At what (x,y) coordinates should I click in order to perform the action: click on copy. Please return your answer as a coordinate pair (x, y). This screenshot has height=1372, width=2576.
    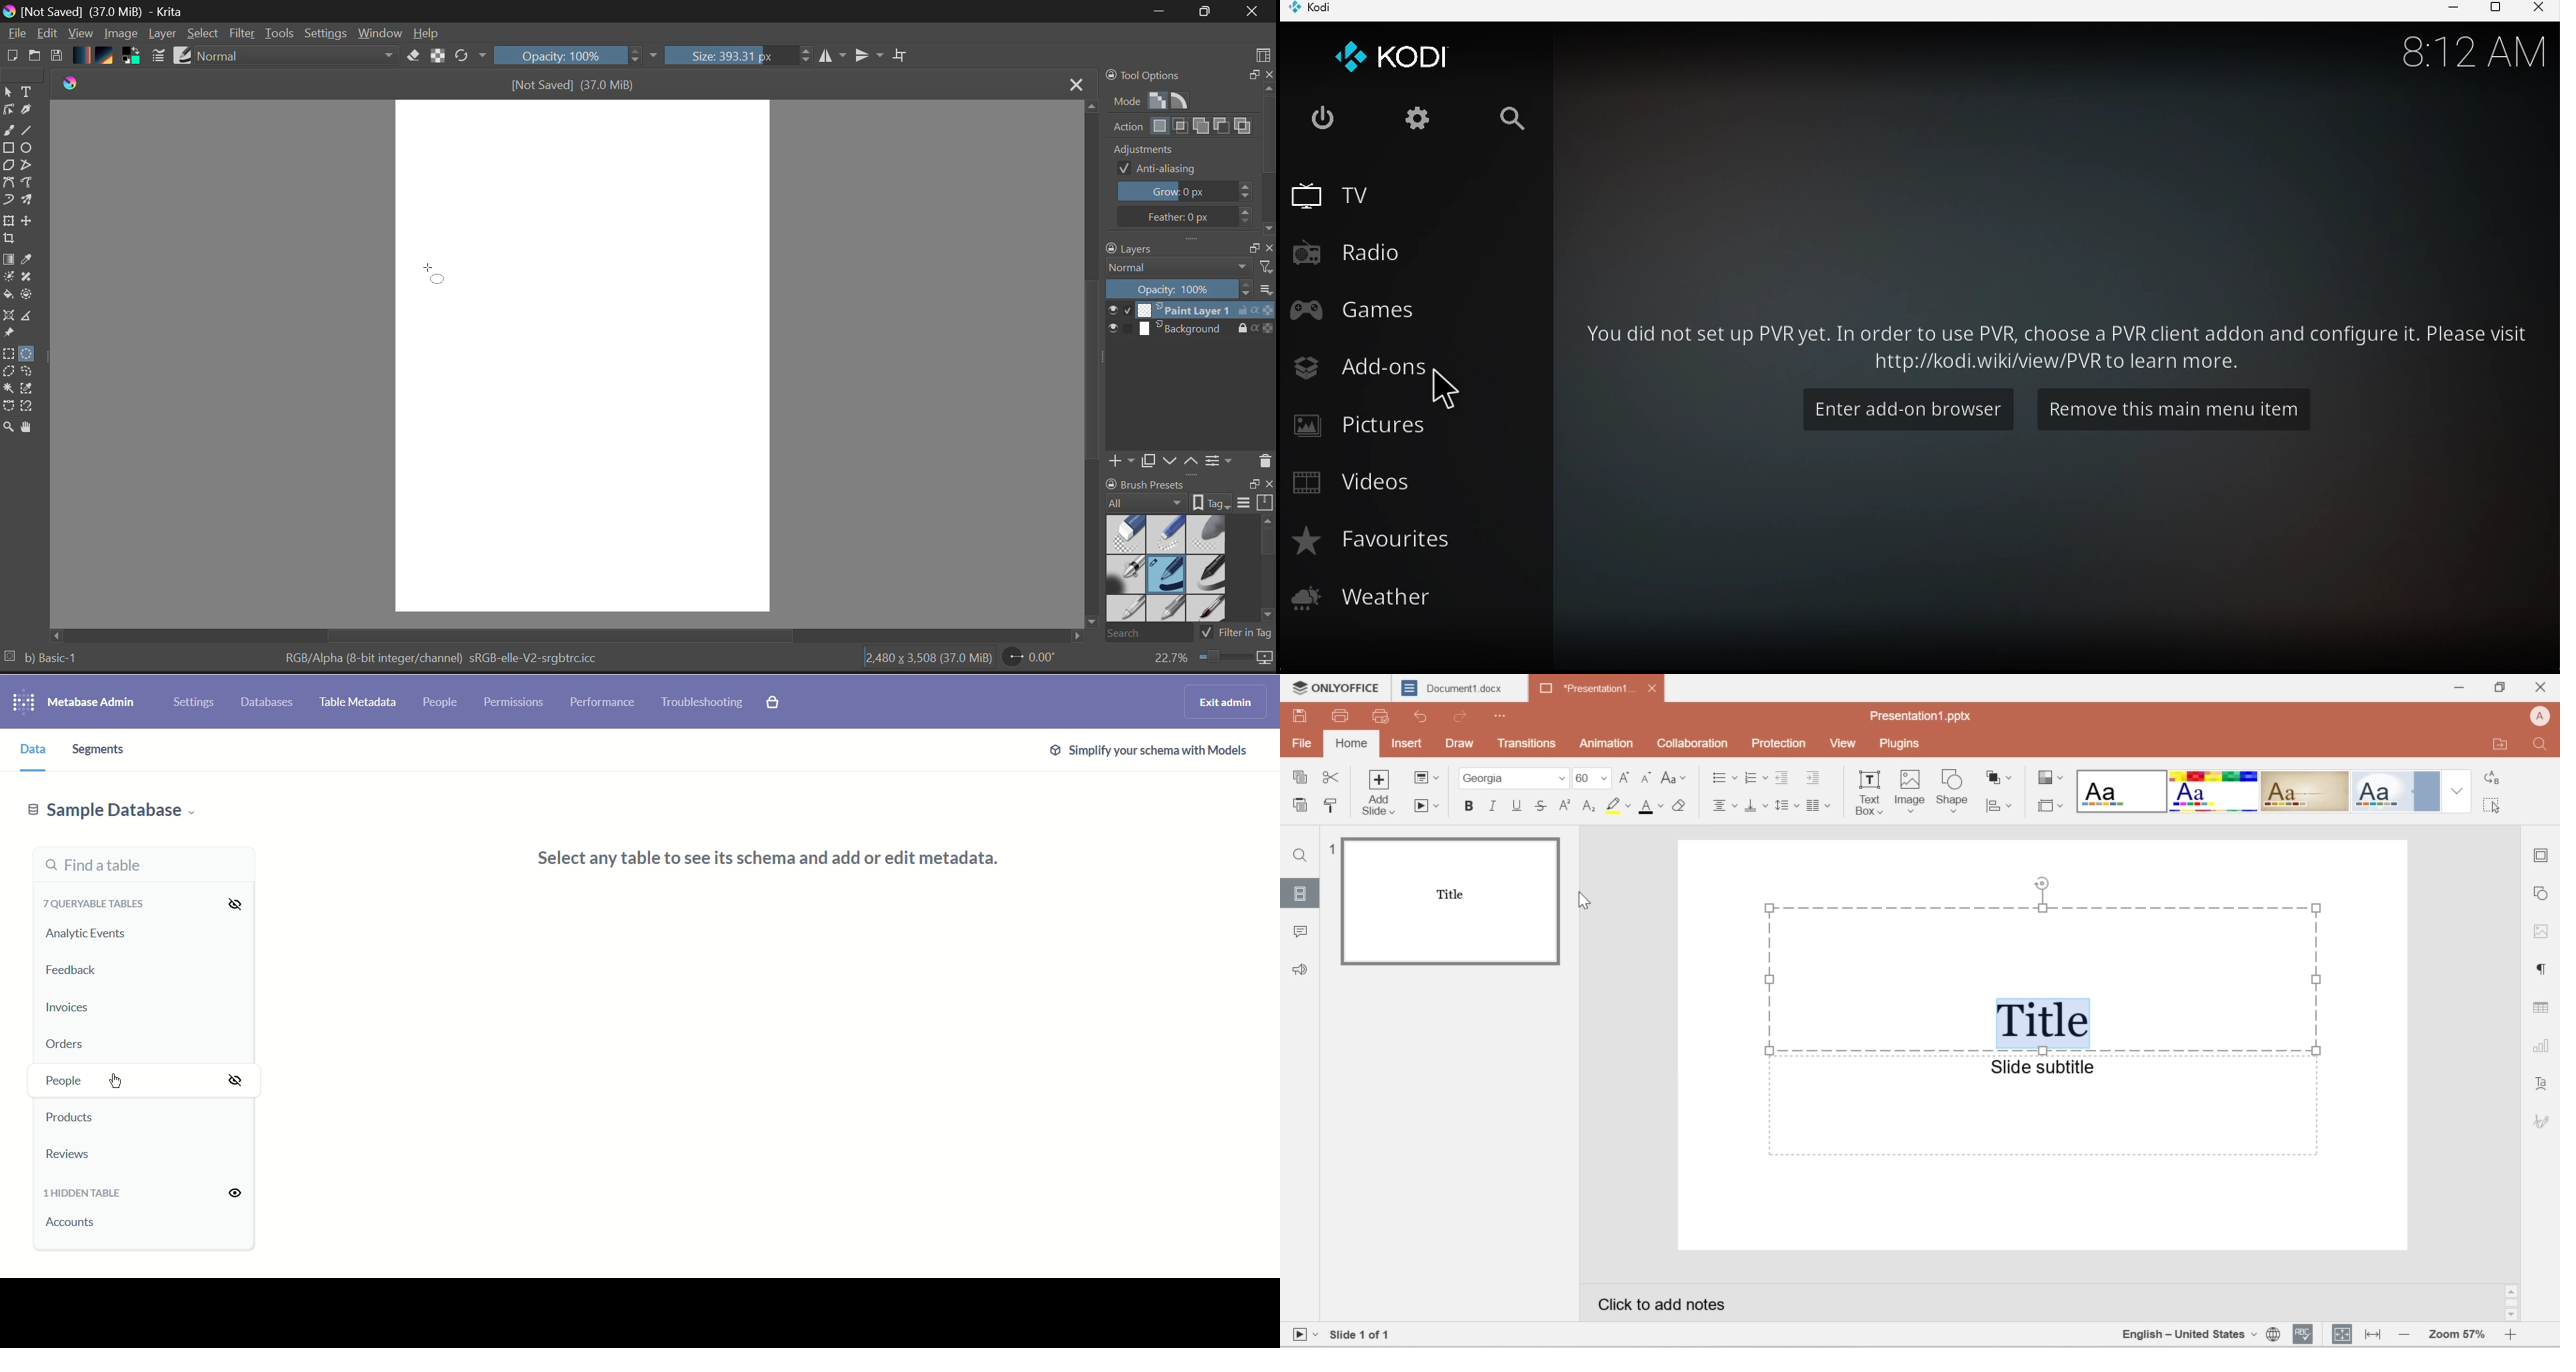
    Looking at the image, I should click on (1303, 779).